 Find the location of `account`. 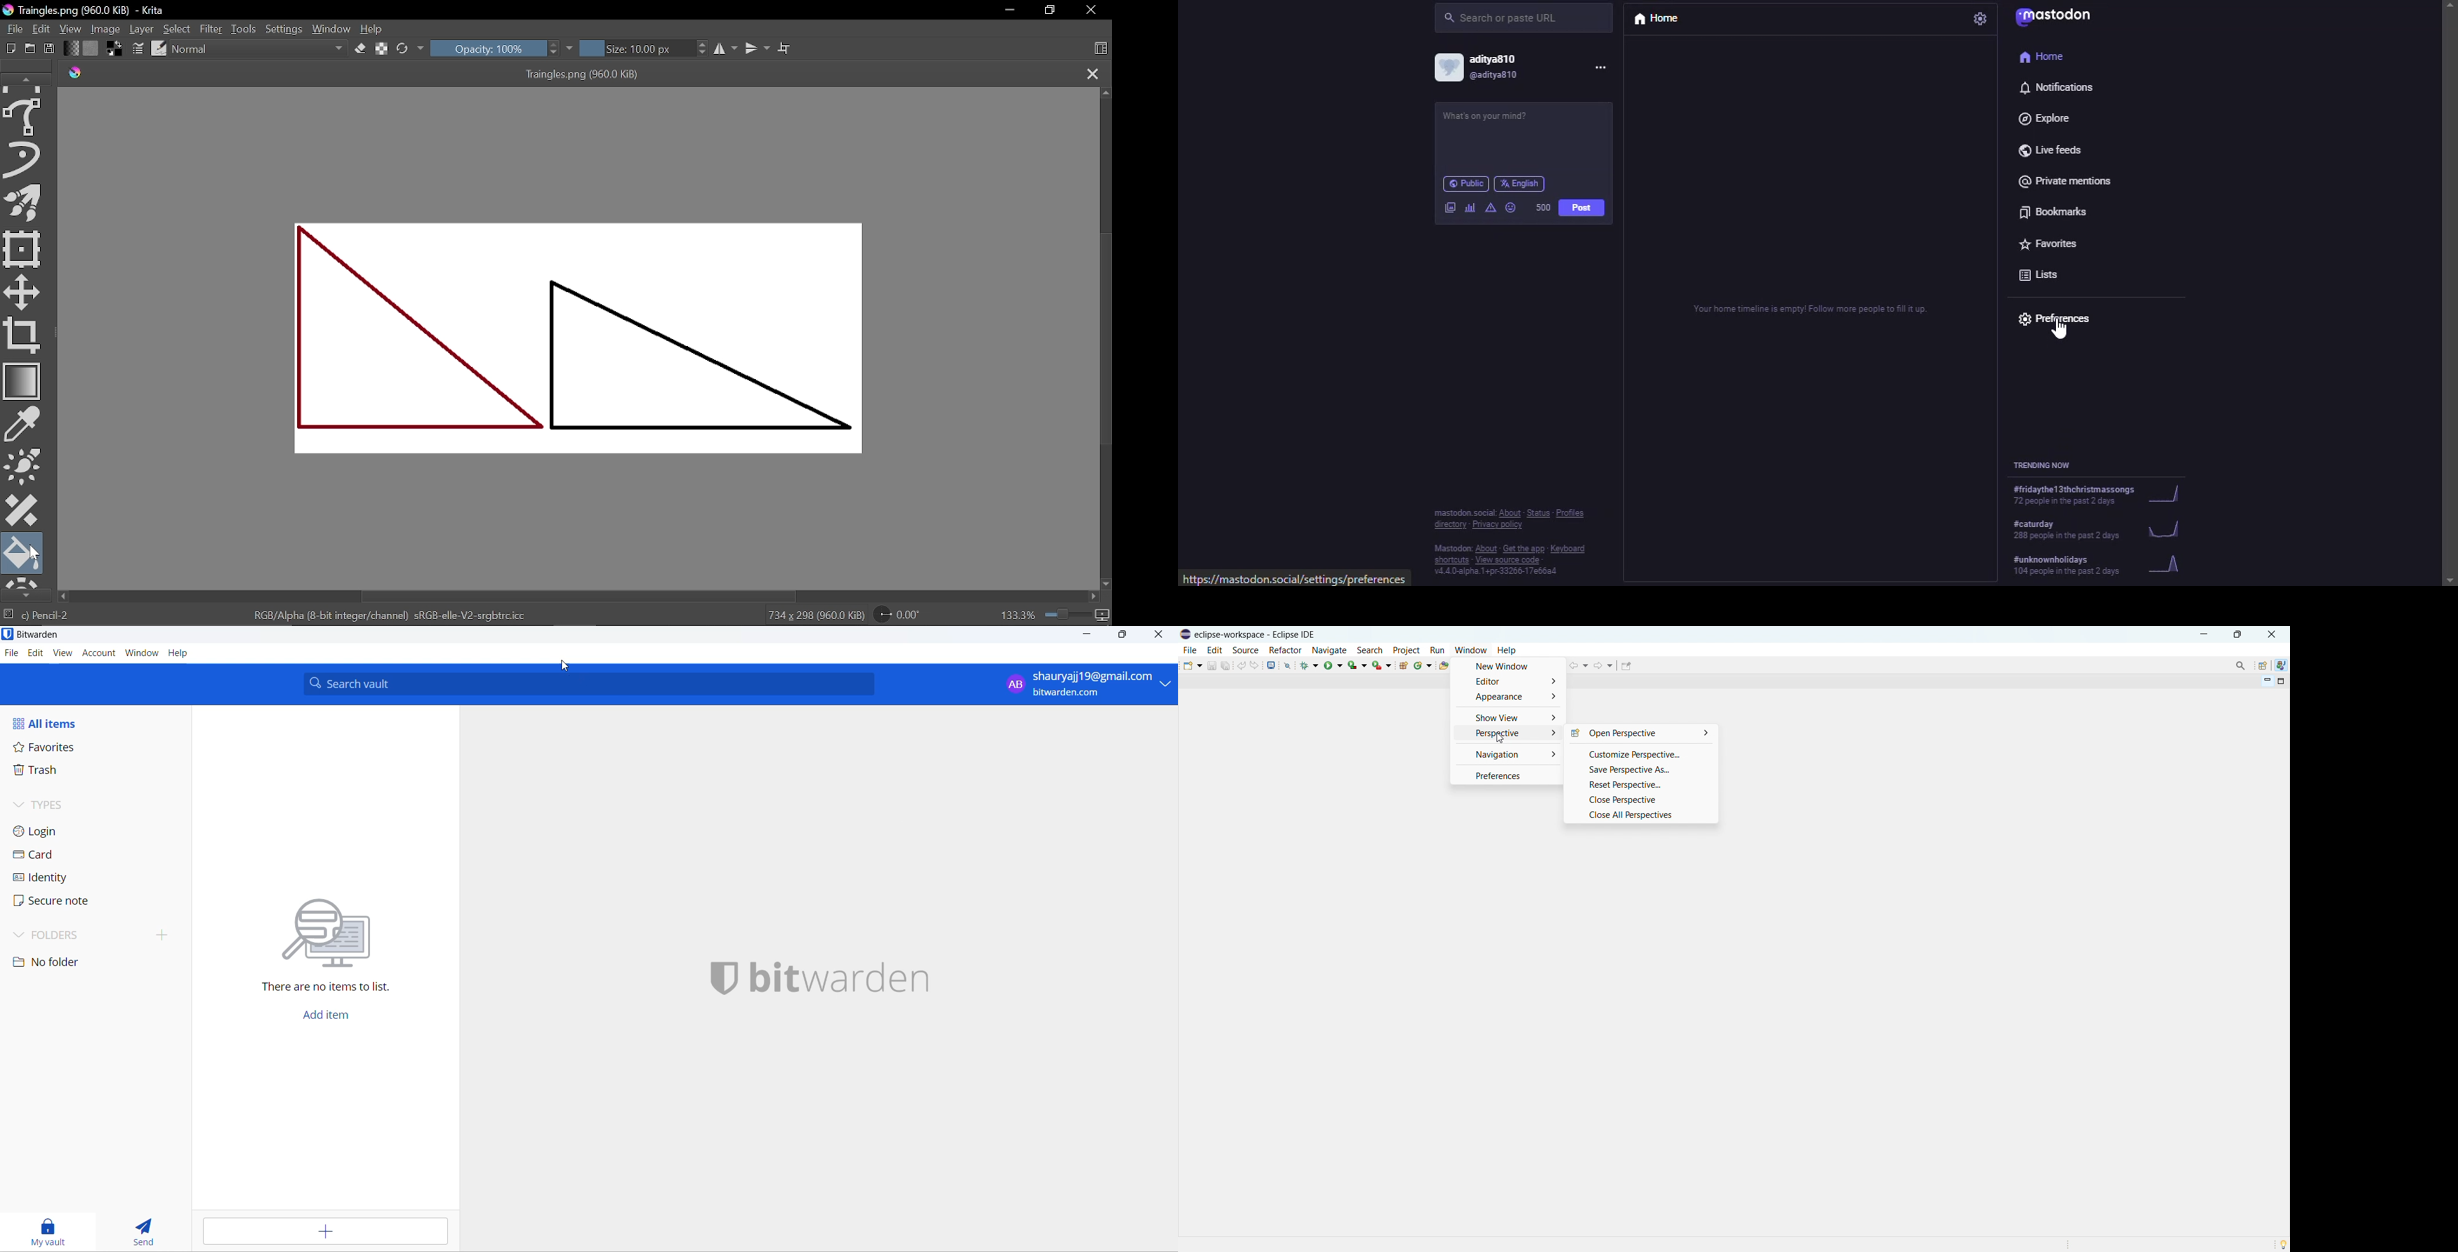

account is located at coordinates (99, 653).